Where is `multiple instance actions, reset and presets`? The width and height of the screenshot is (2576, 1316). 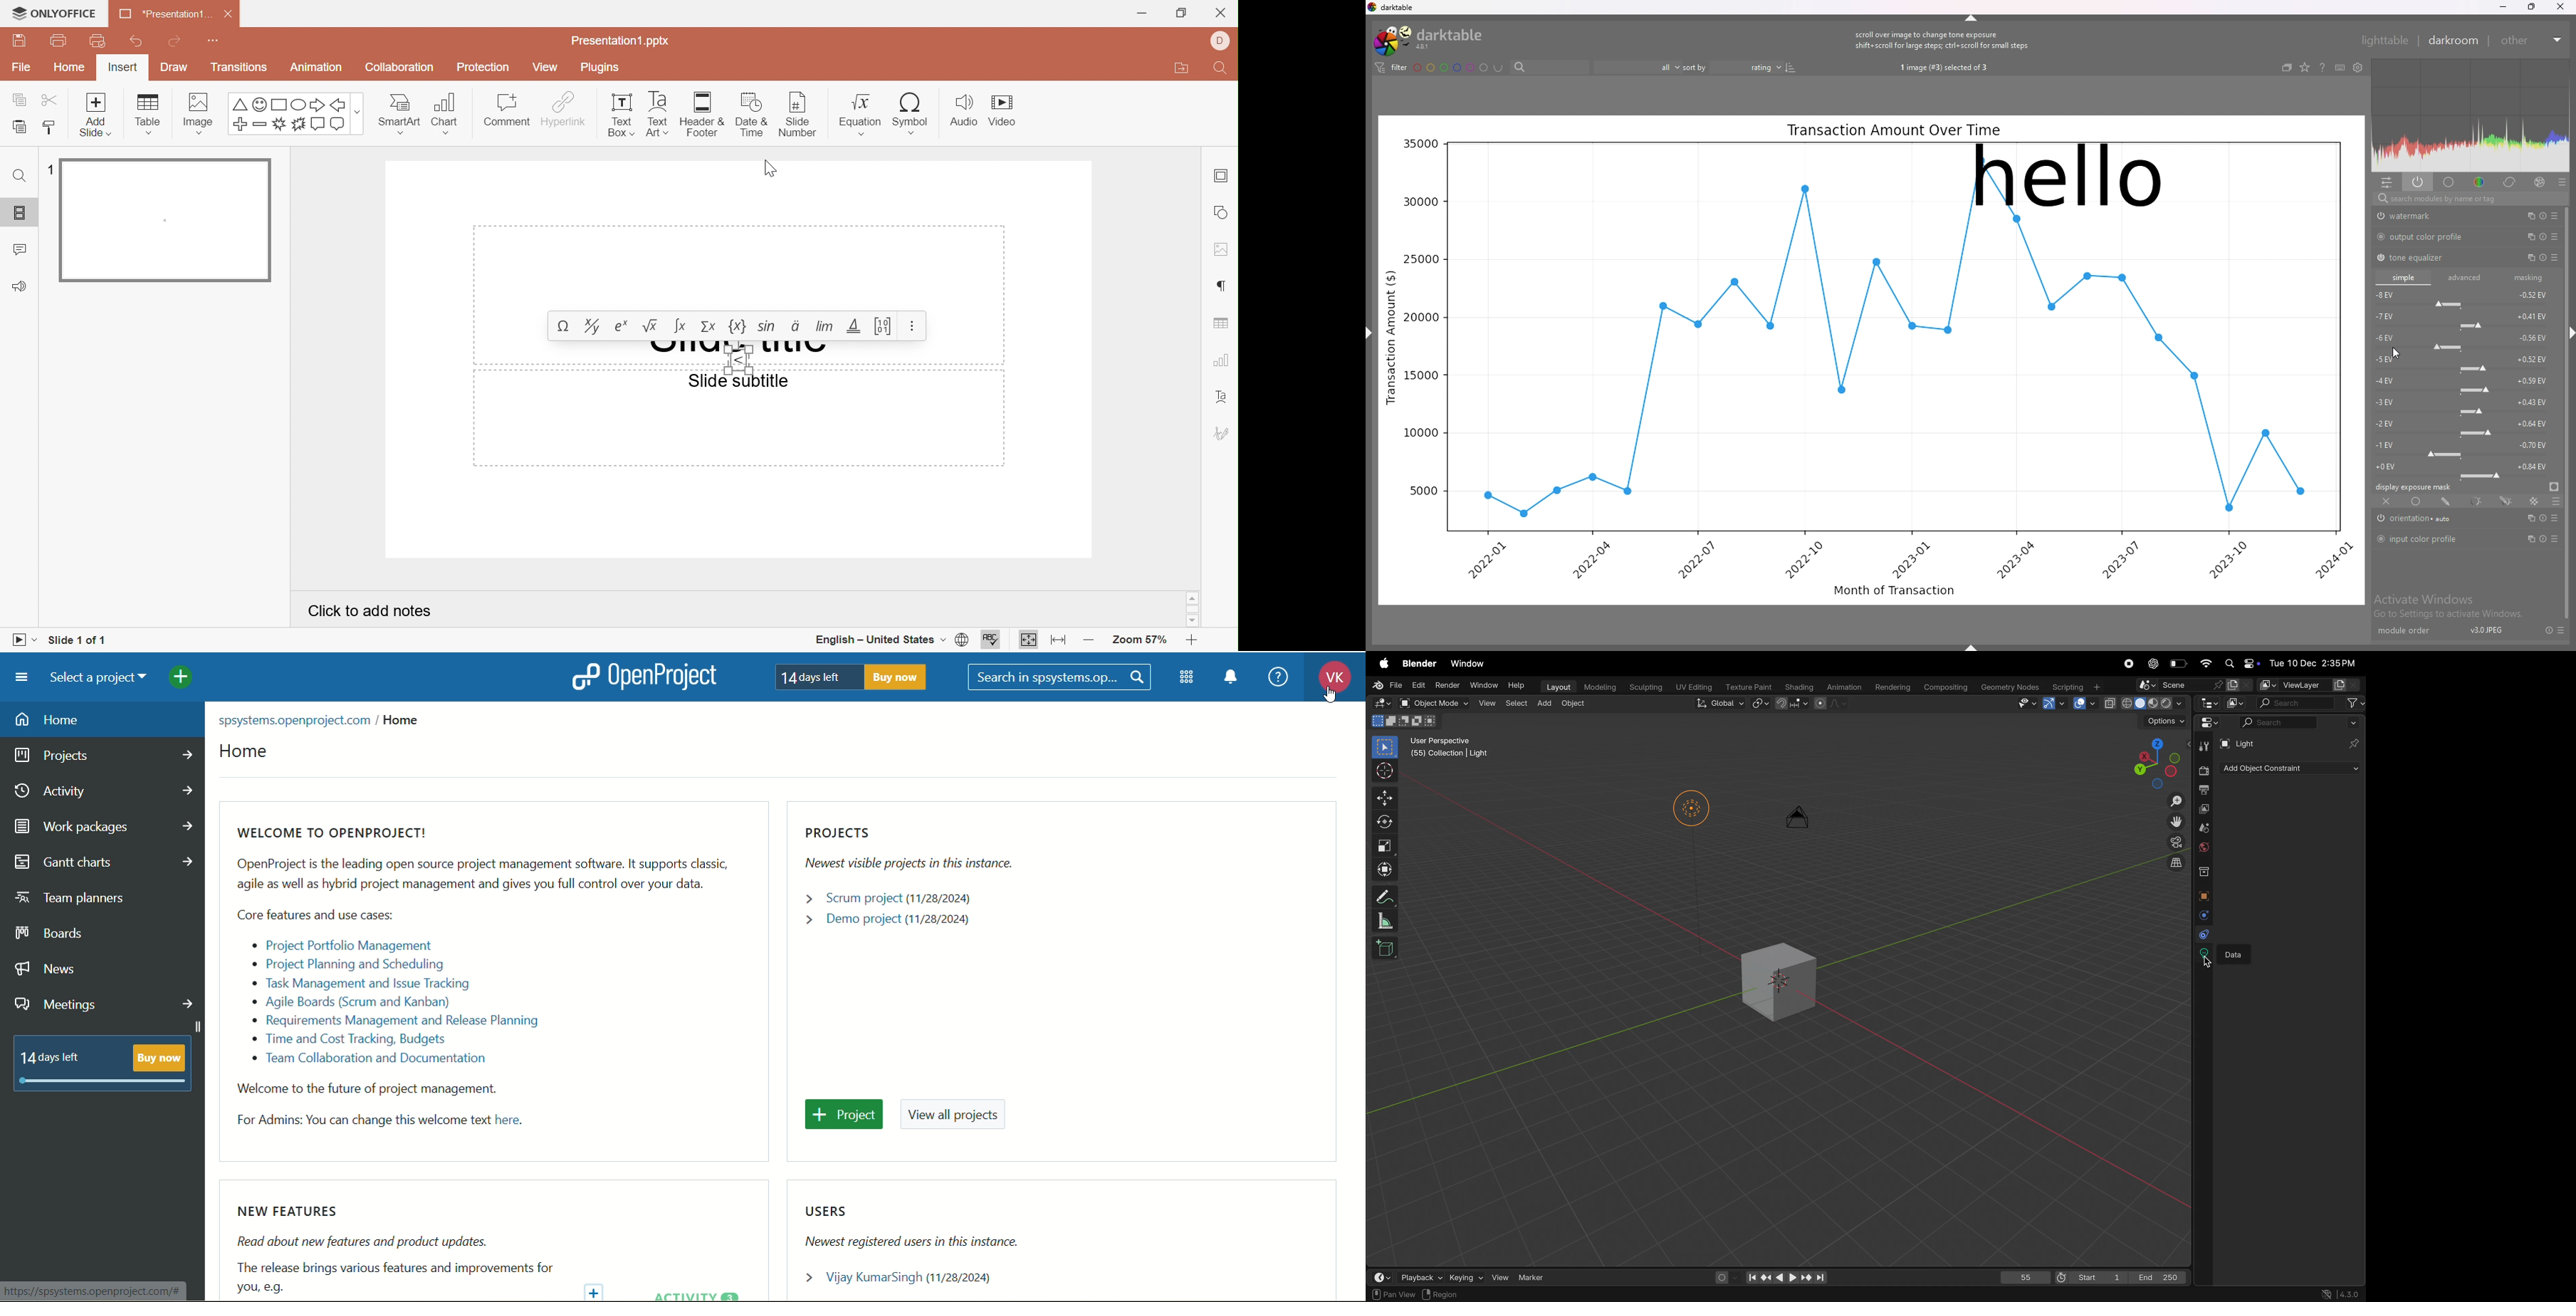
multiple instance actions, reset and presets is located at coordinates (2544, 238).